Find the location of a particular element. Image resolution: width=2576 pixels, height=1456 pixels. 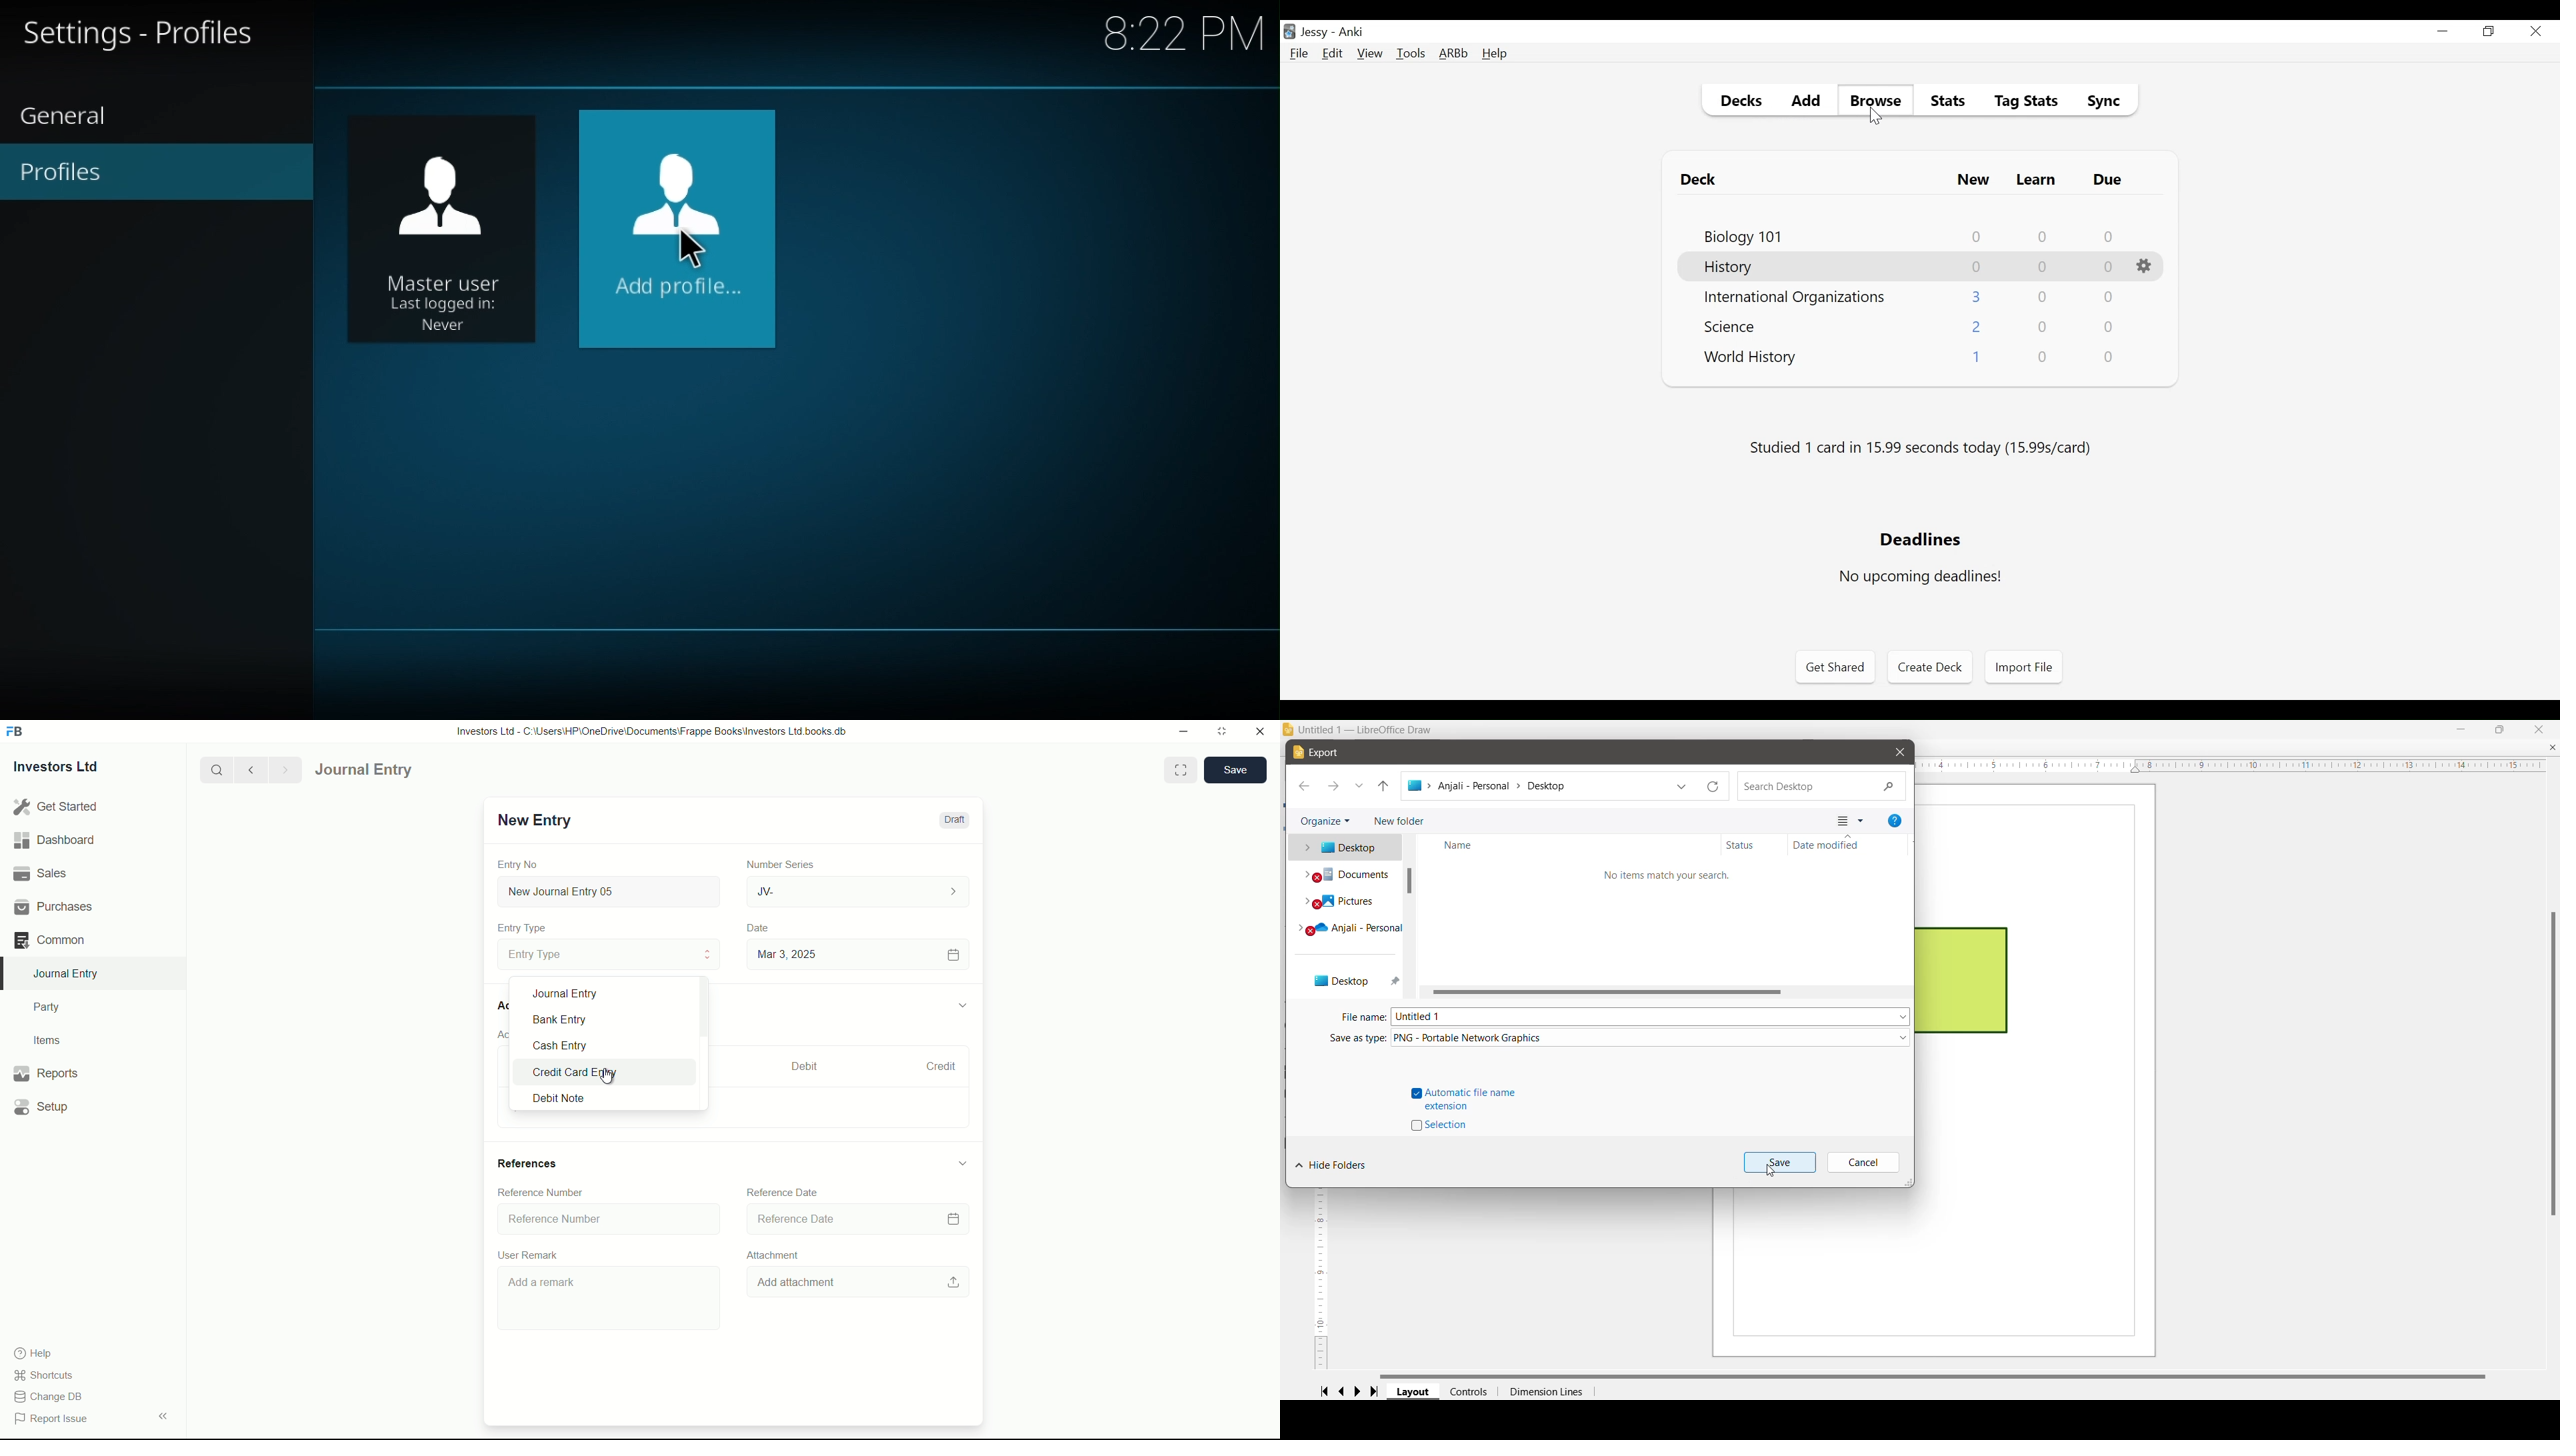

New Entry is located at coordinates (532, 820).